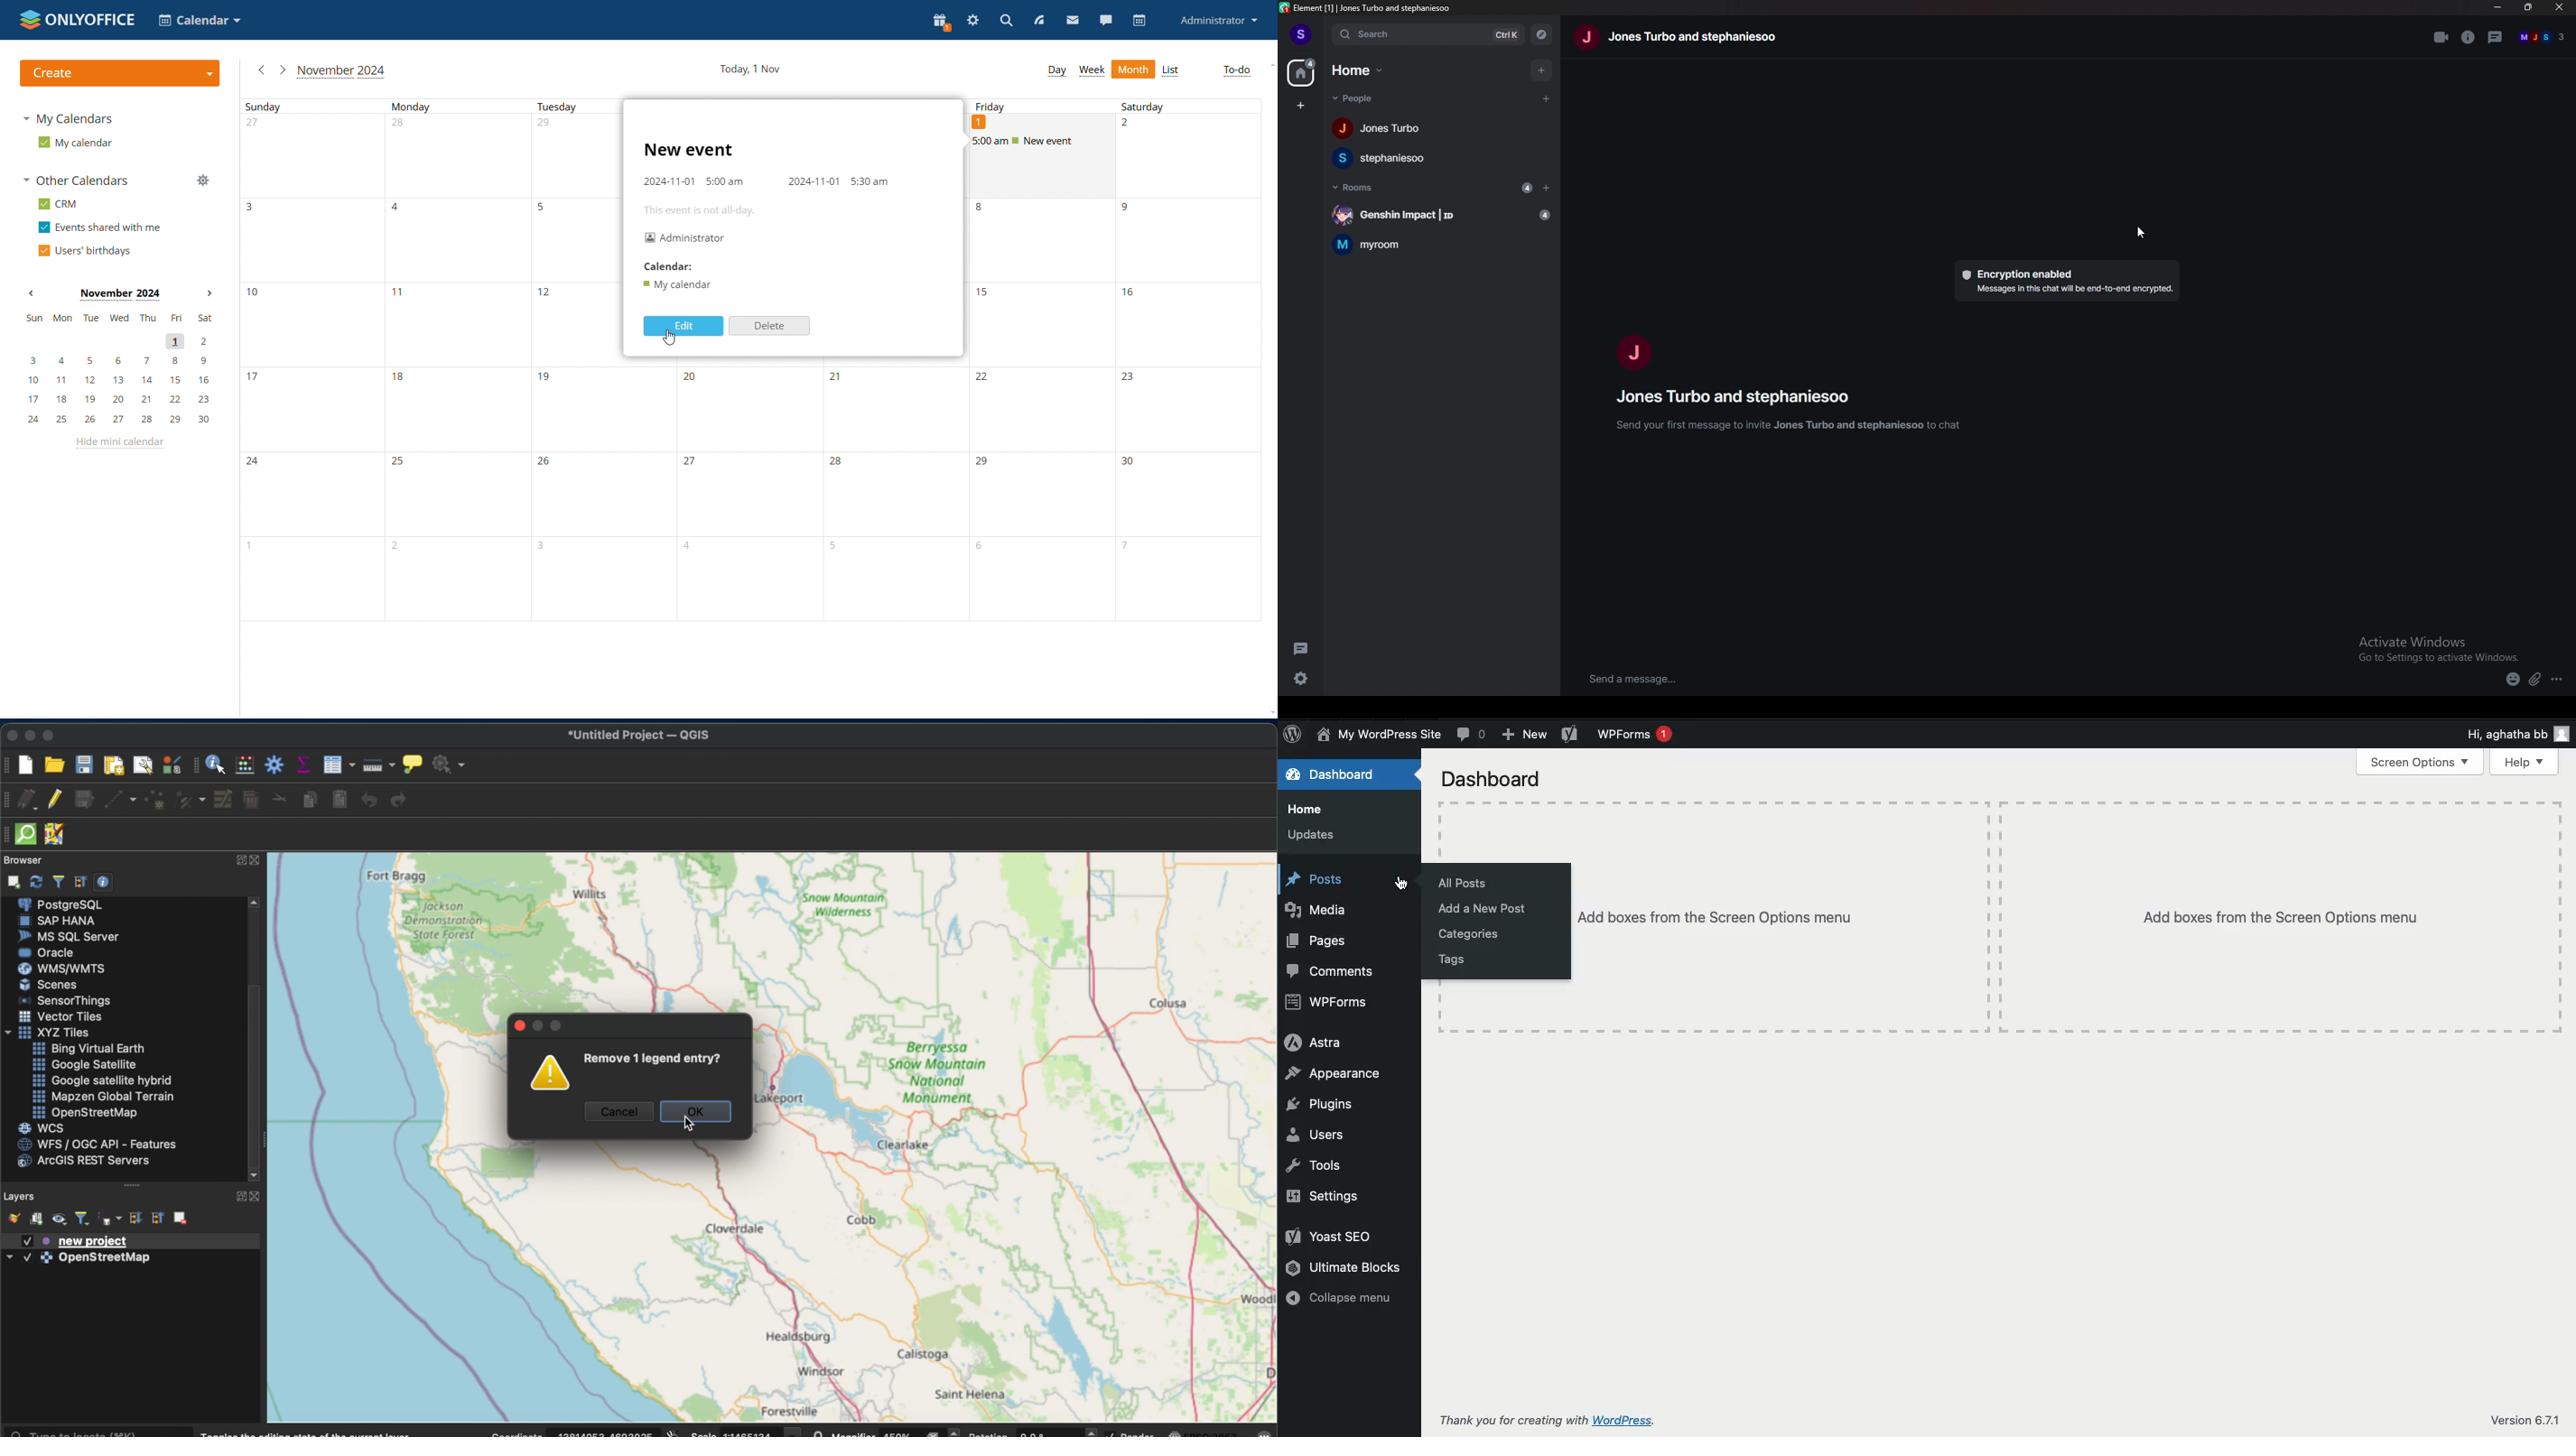 Image resolution: width=2576 pixels, height=1456 pixels. Describe the element at coordinates (1317, 1135) in the screenshot. I see `Users` at that location.